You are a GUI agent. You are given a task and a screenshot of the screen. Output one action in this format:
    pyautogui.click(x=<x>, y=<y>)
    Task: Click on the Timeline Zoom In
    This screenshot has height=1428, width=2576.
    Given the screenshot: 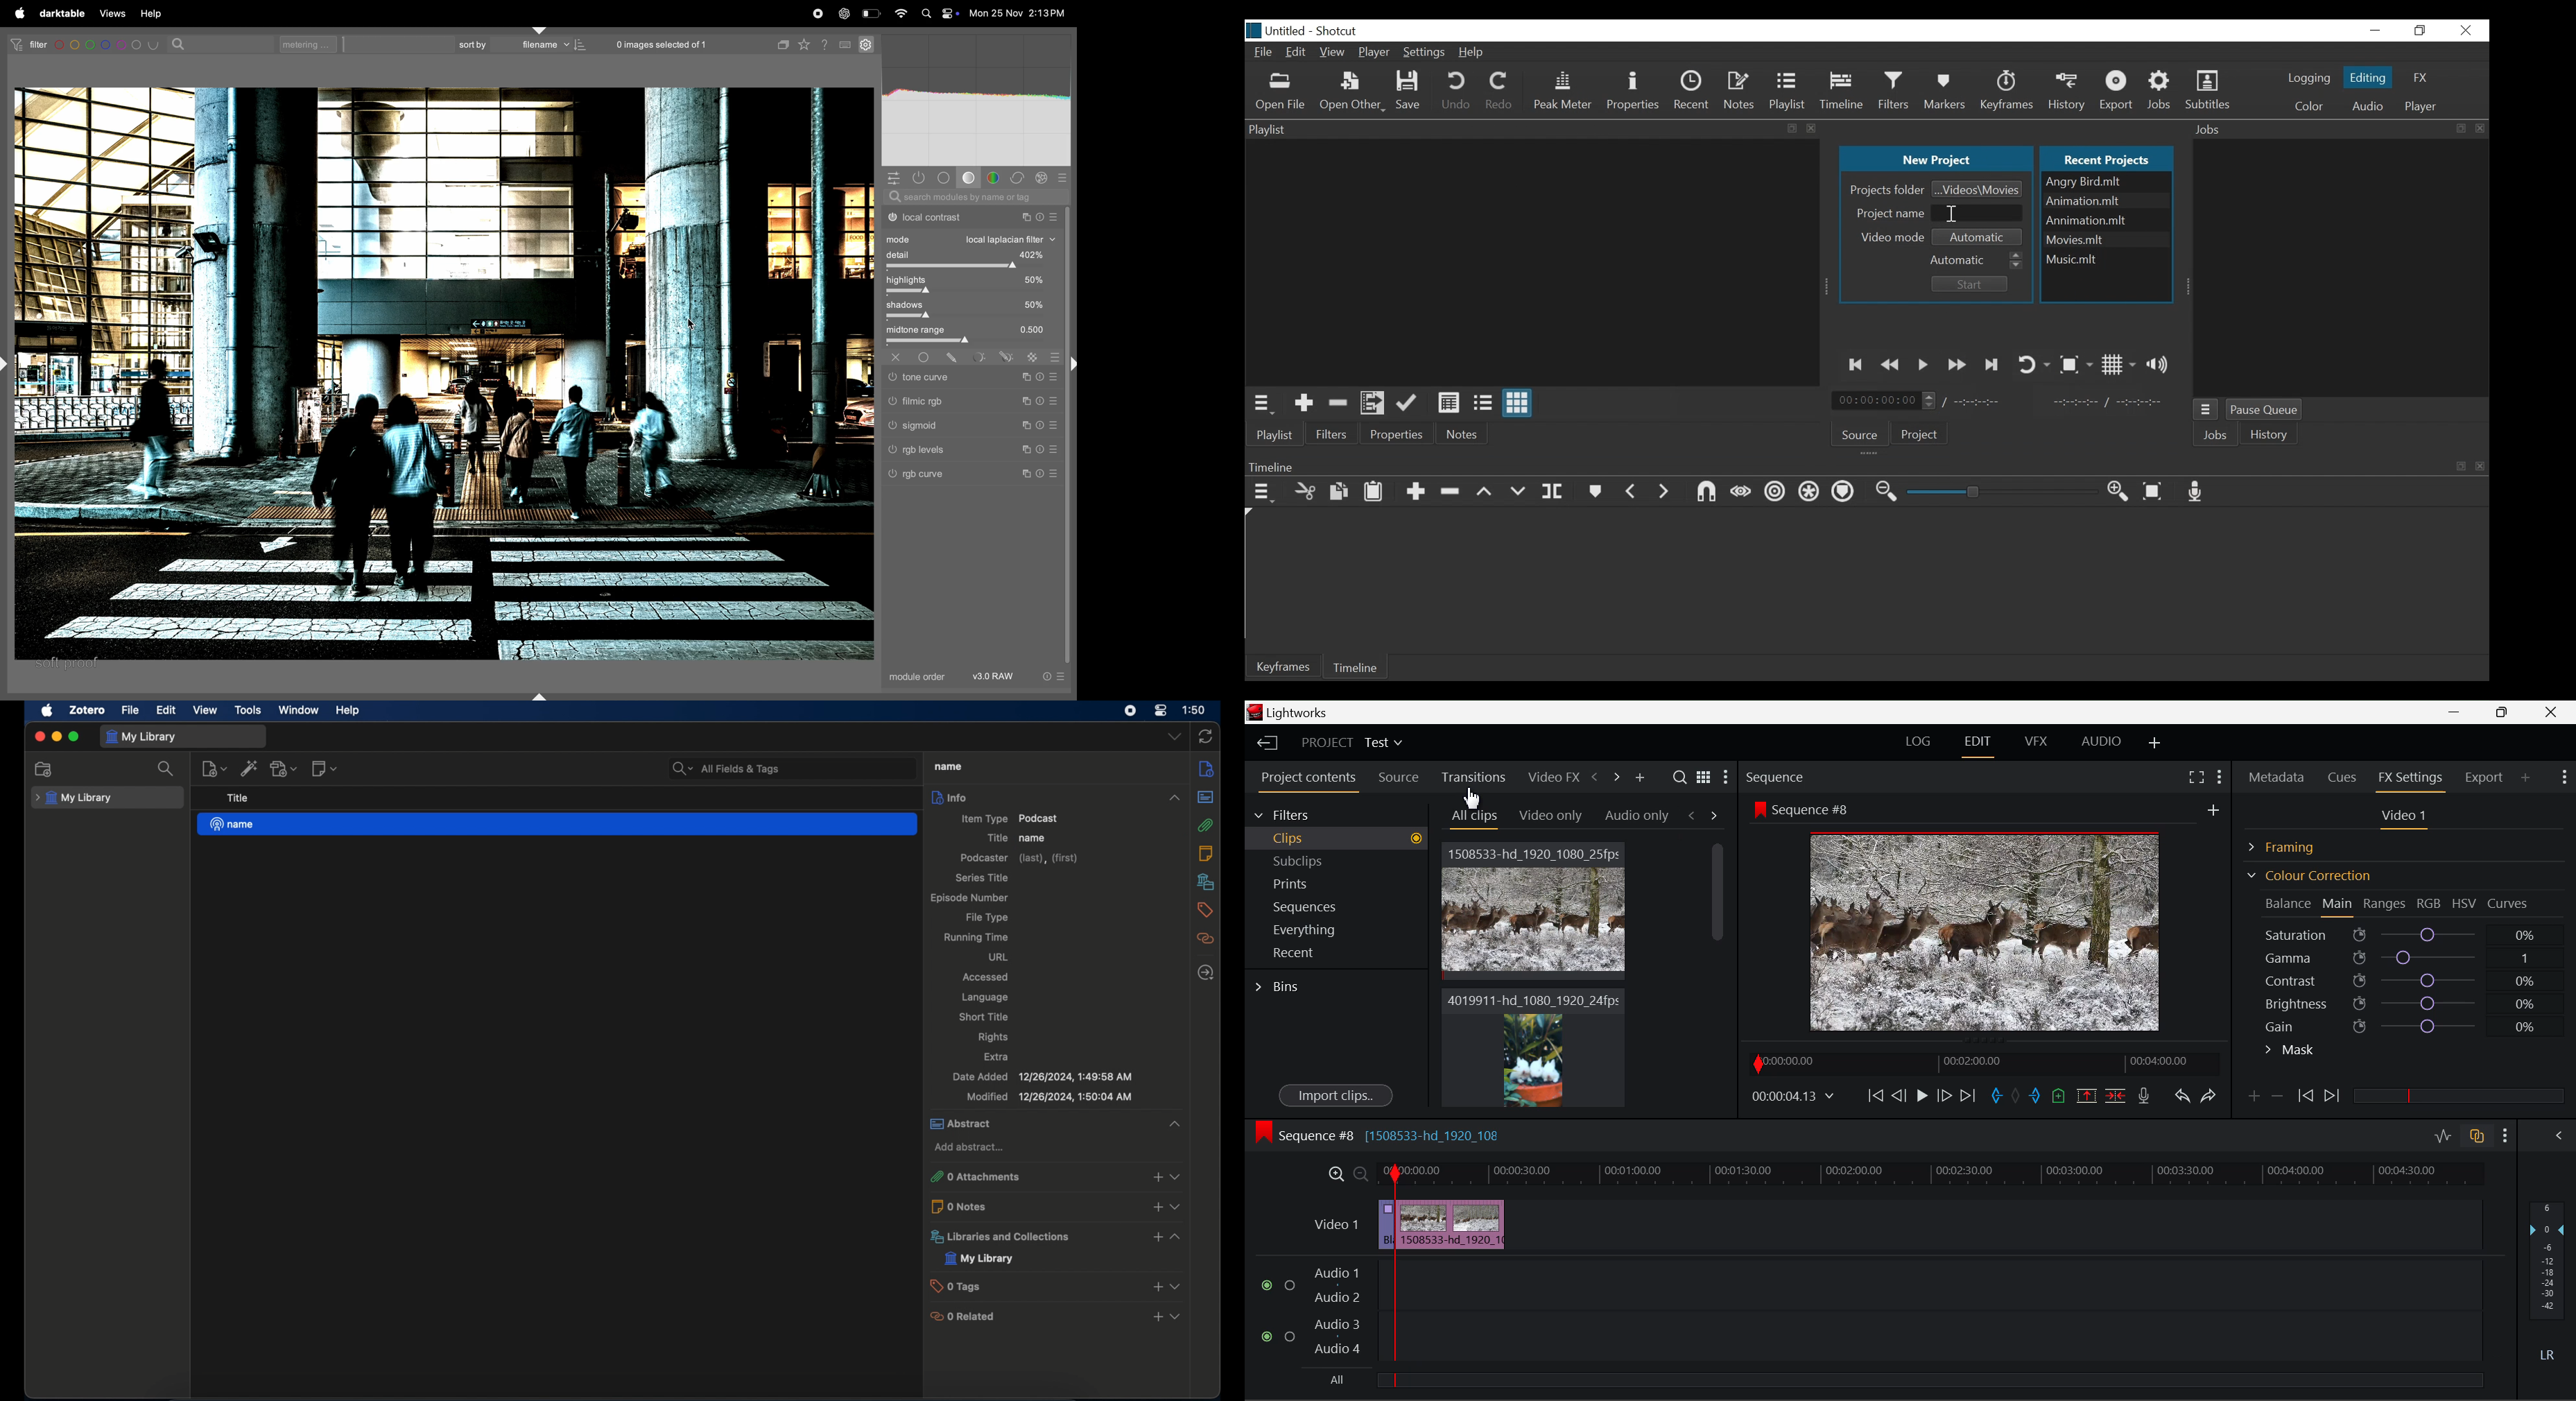 What is the action you would take?
    pyautogui.click(x=1333, y=1174)
    